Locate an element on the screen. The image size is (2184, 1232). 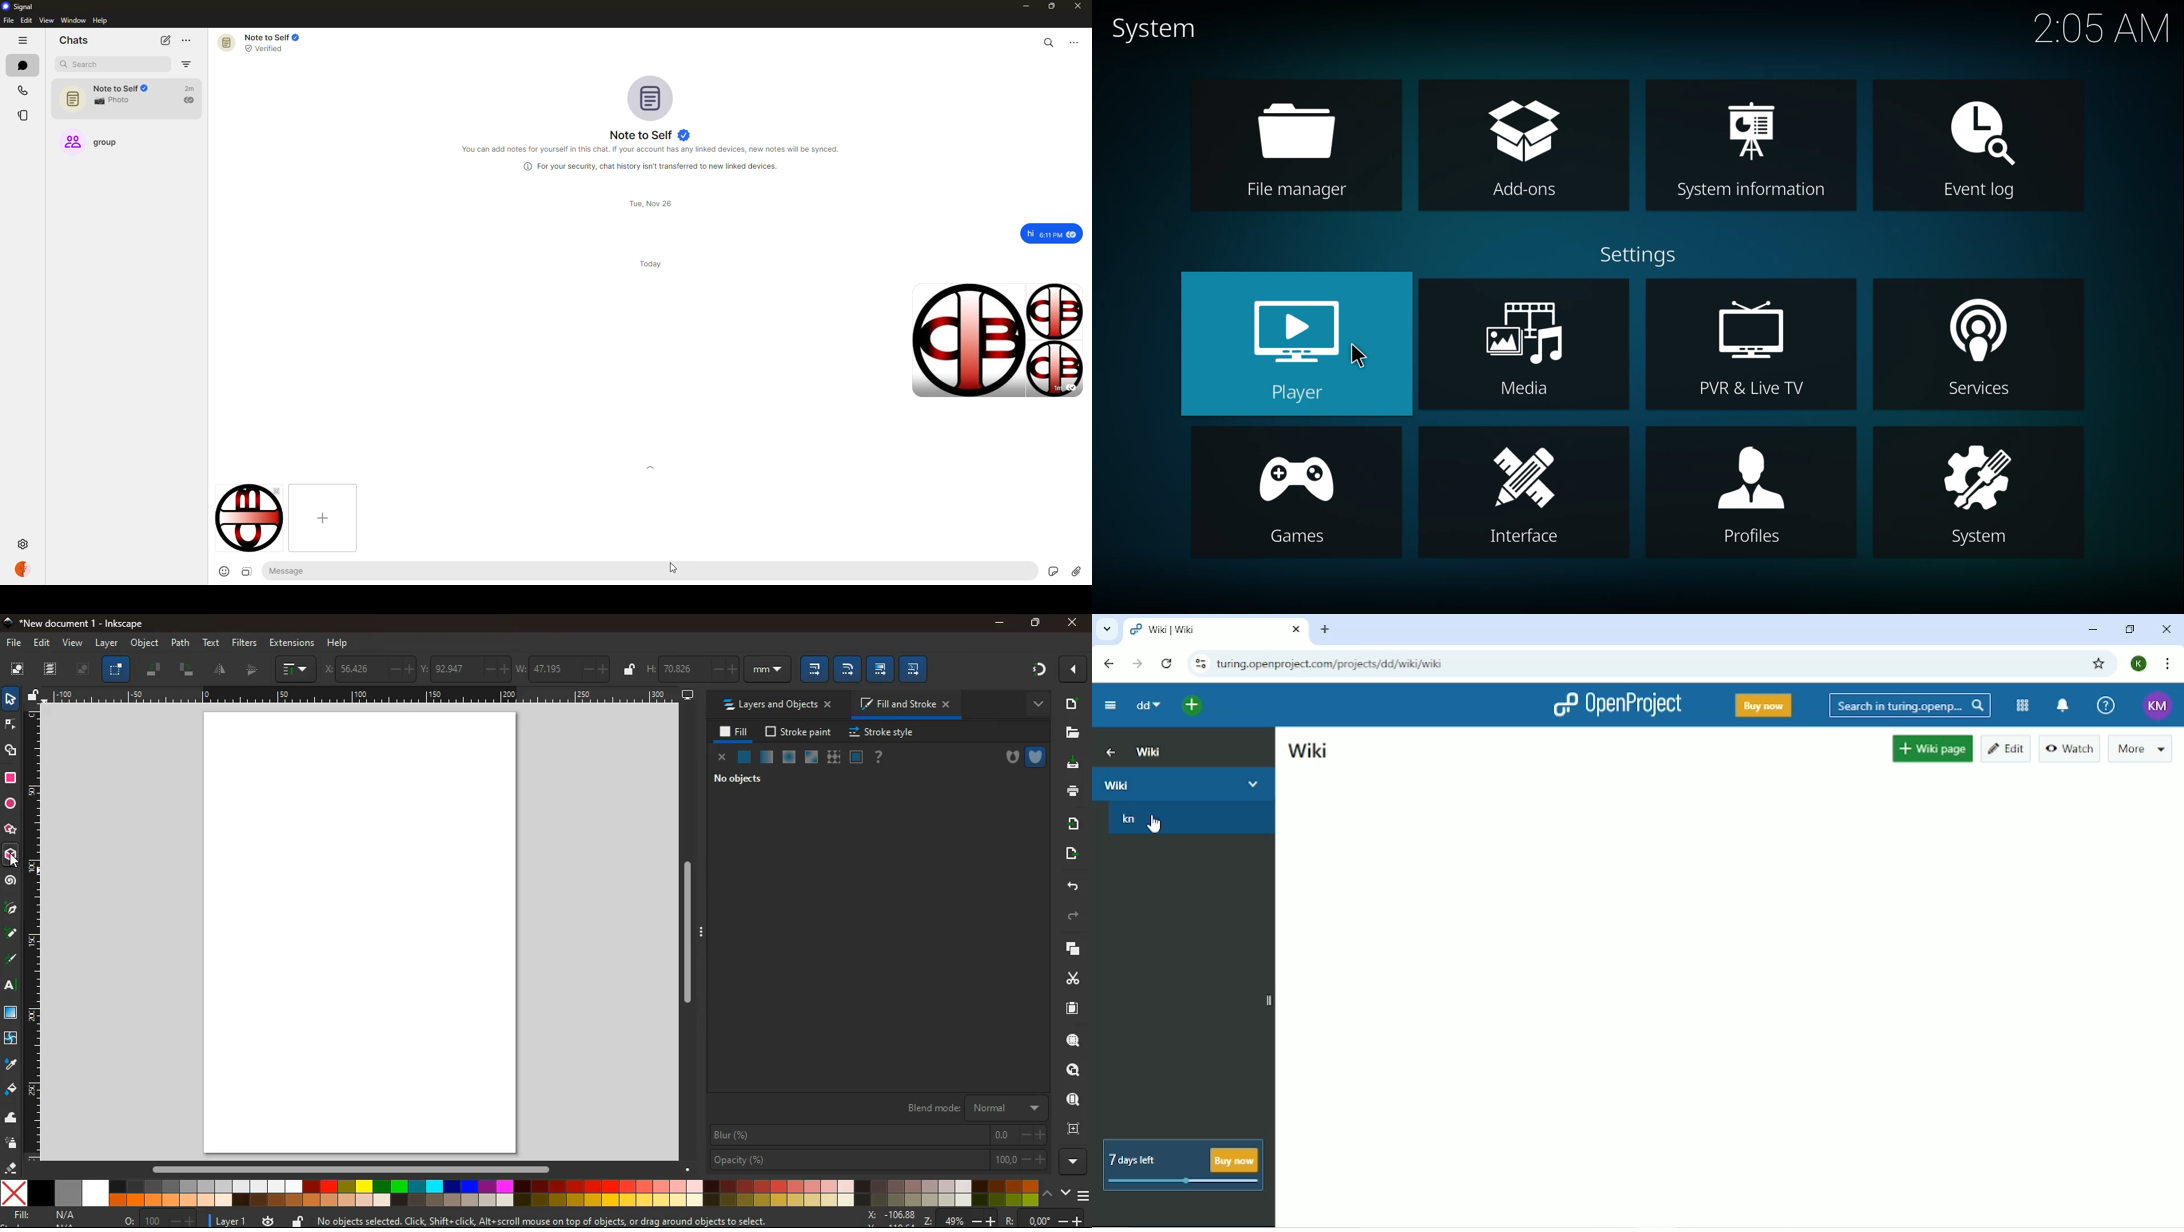
message is located at coordinates (564, 1221).